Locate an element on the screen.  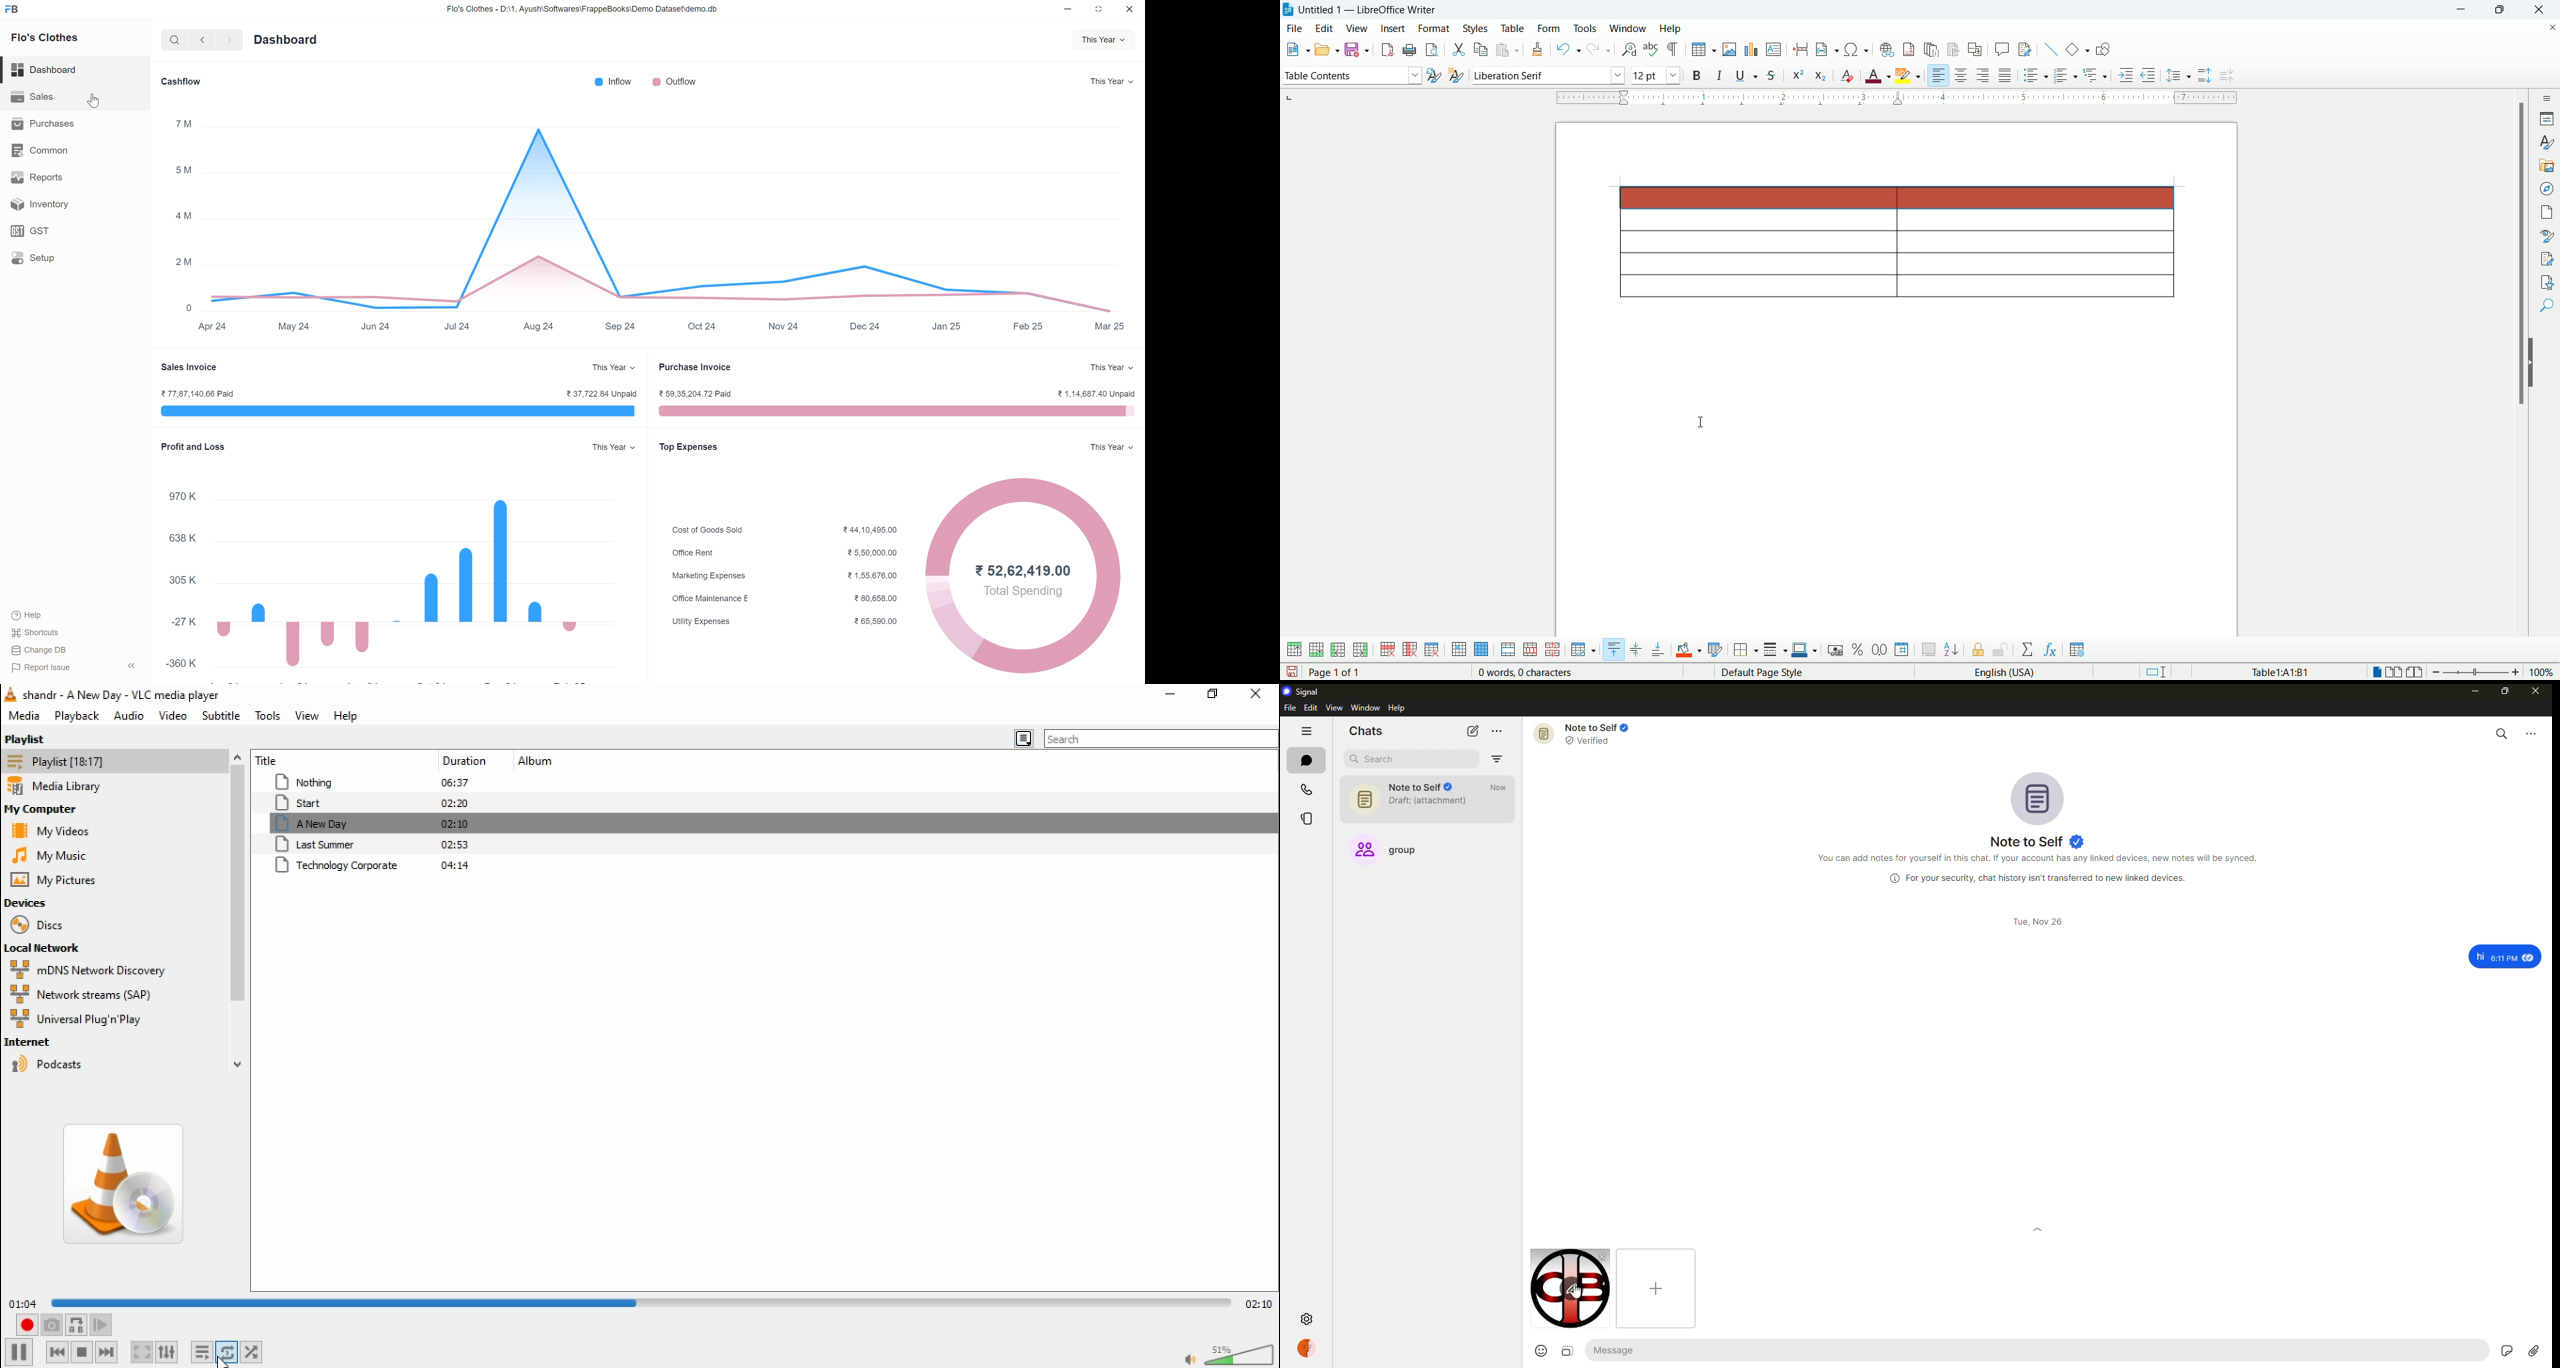
Top Expenses is located at coordinates (686, 446).